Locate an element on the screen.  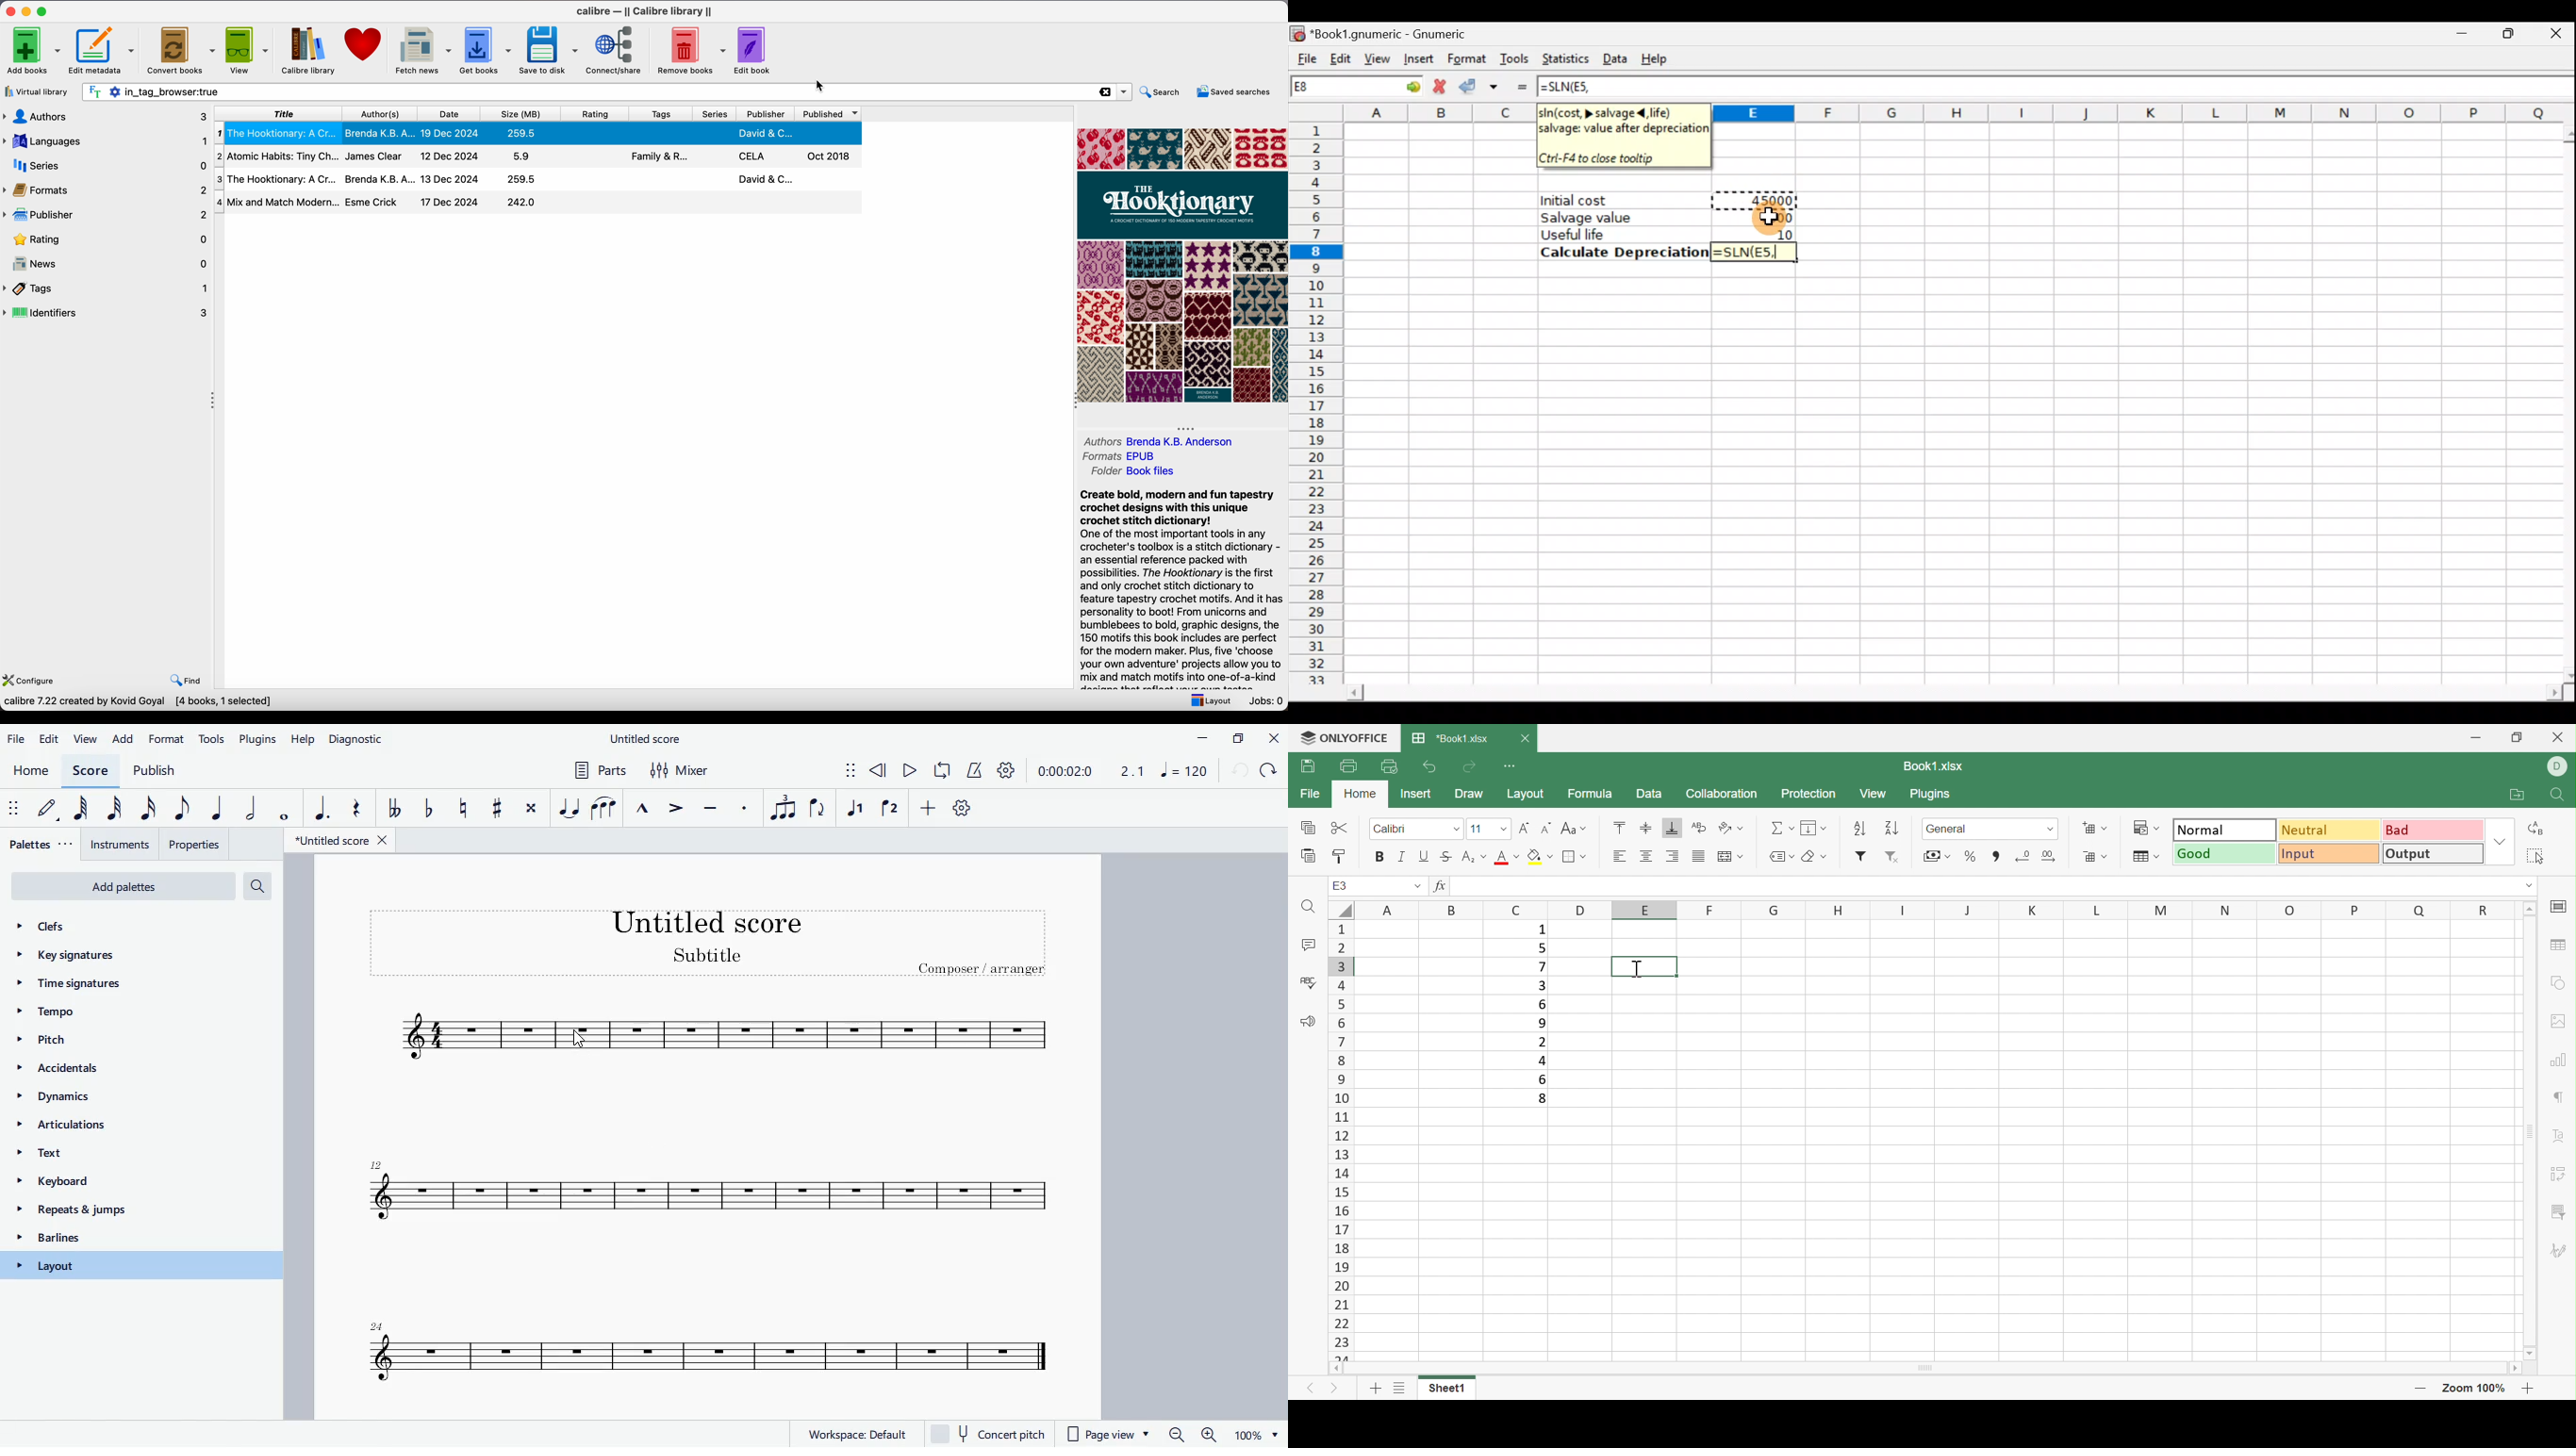
Draw is located at coordinates (1471, 794).